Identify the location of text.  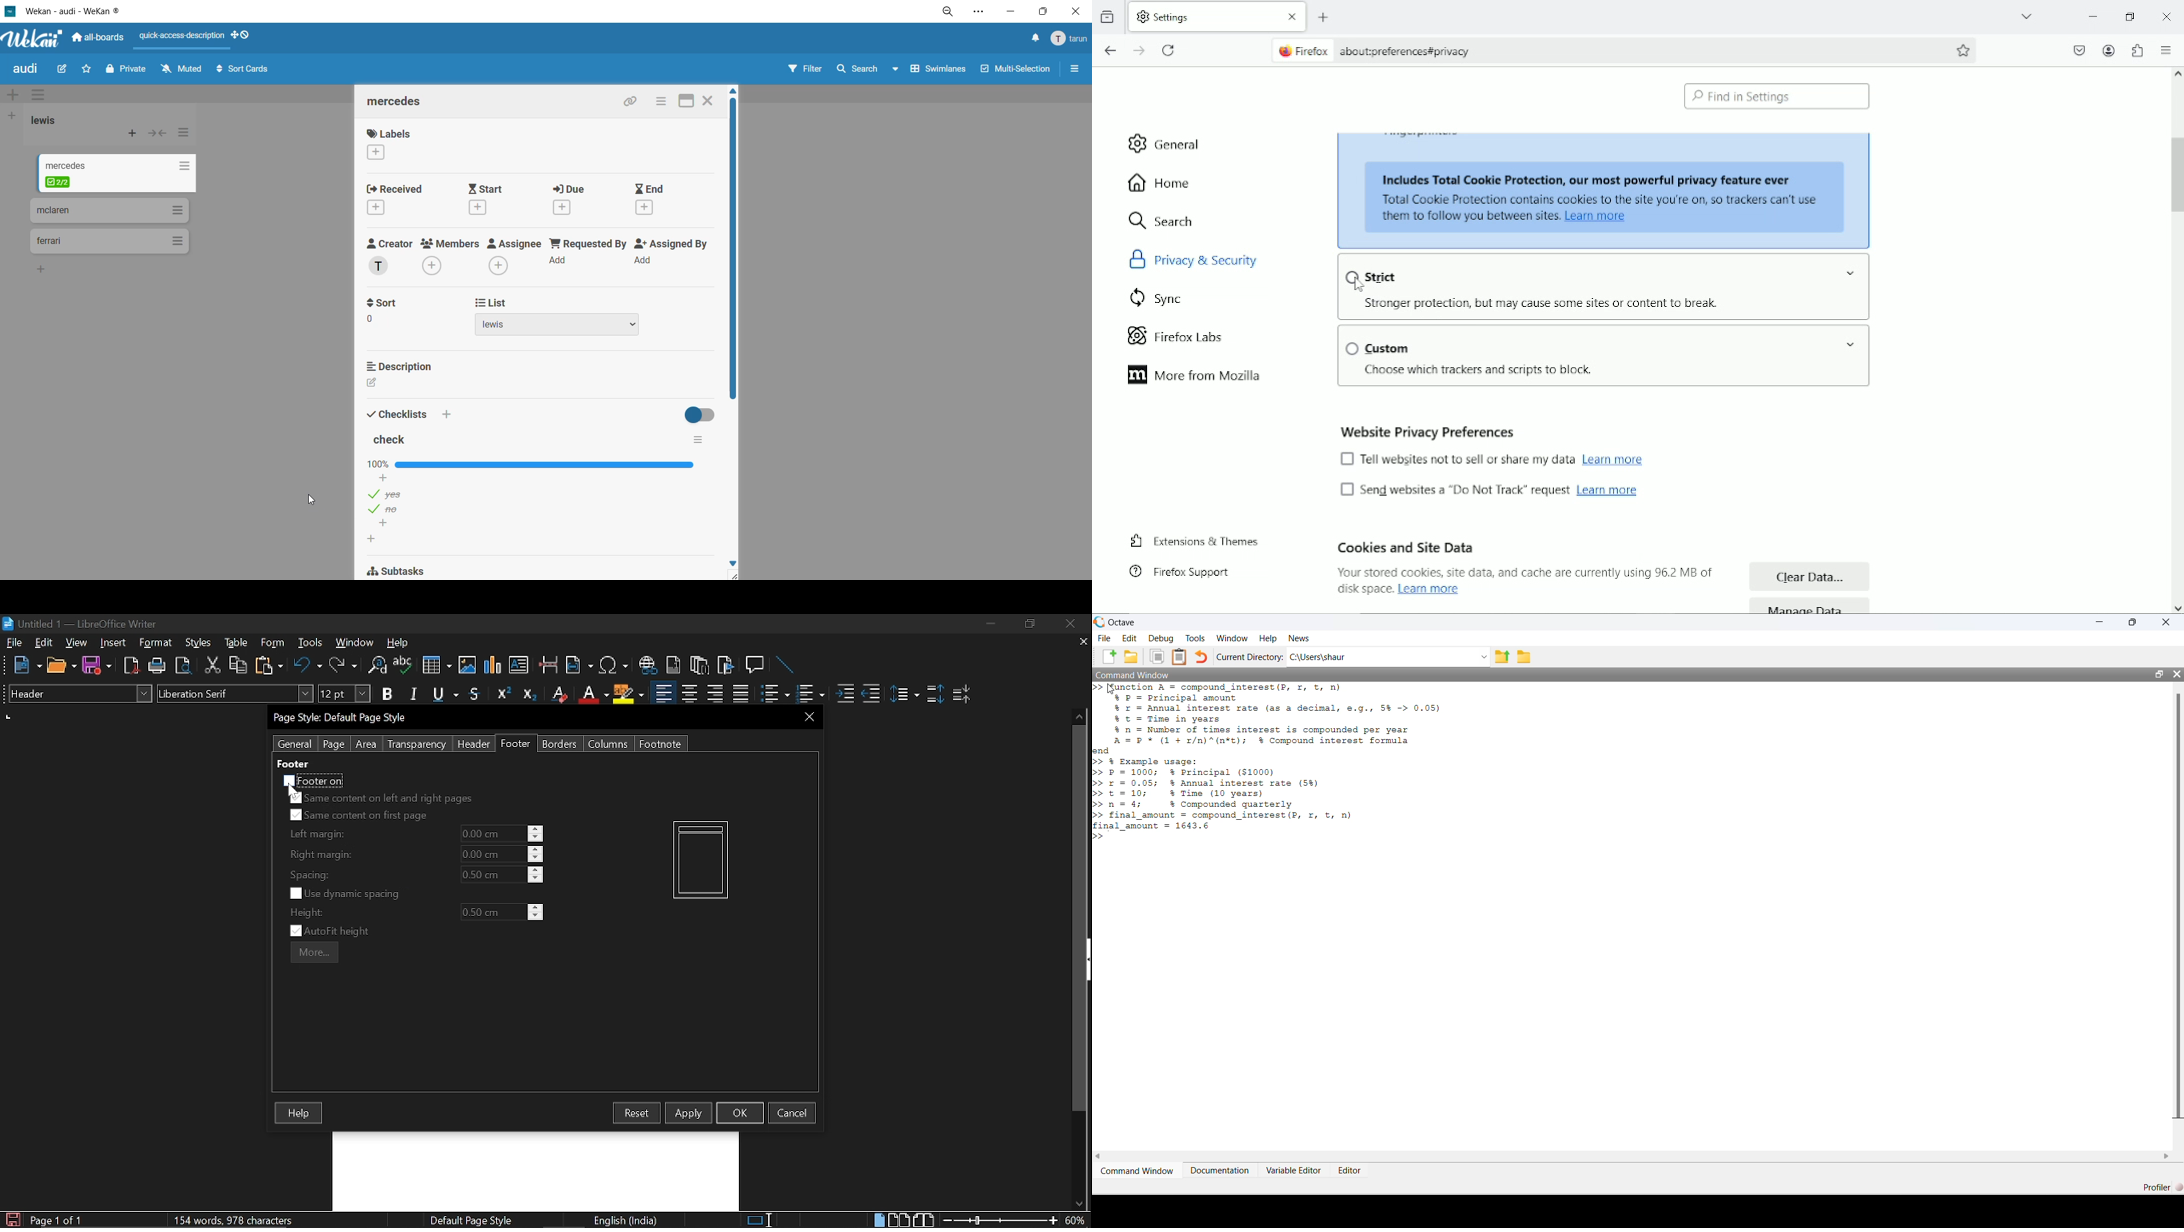
(1481, 369).